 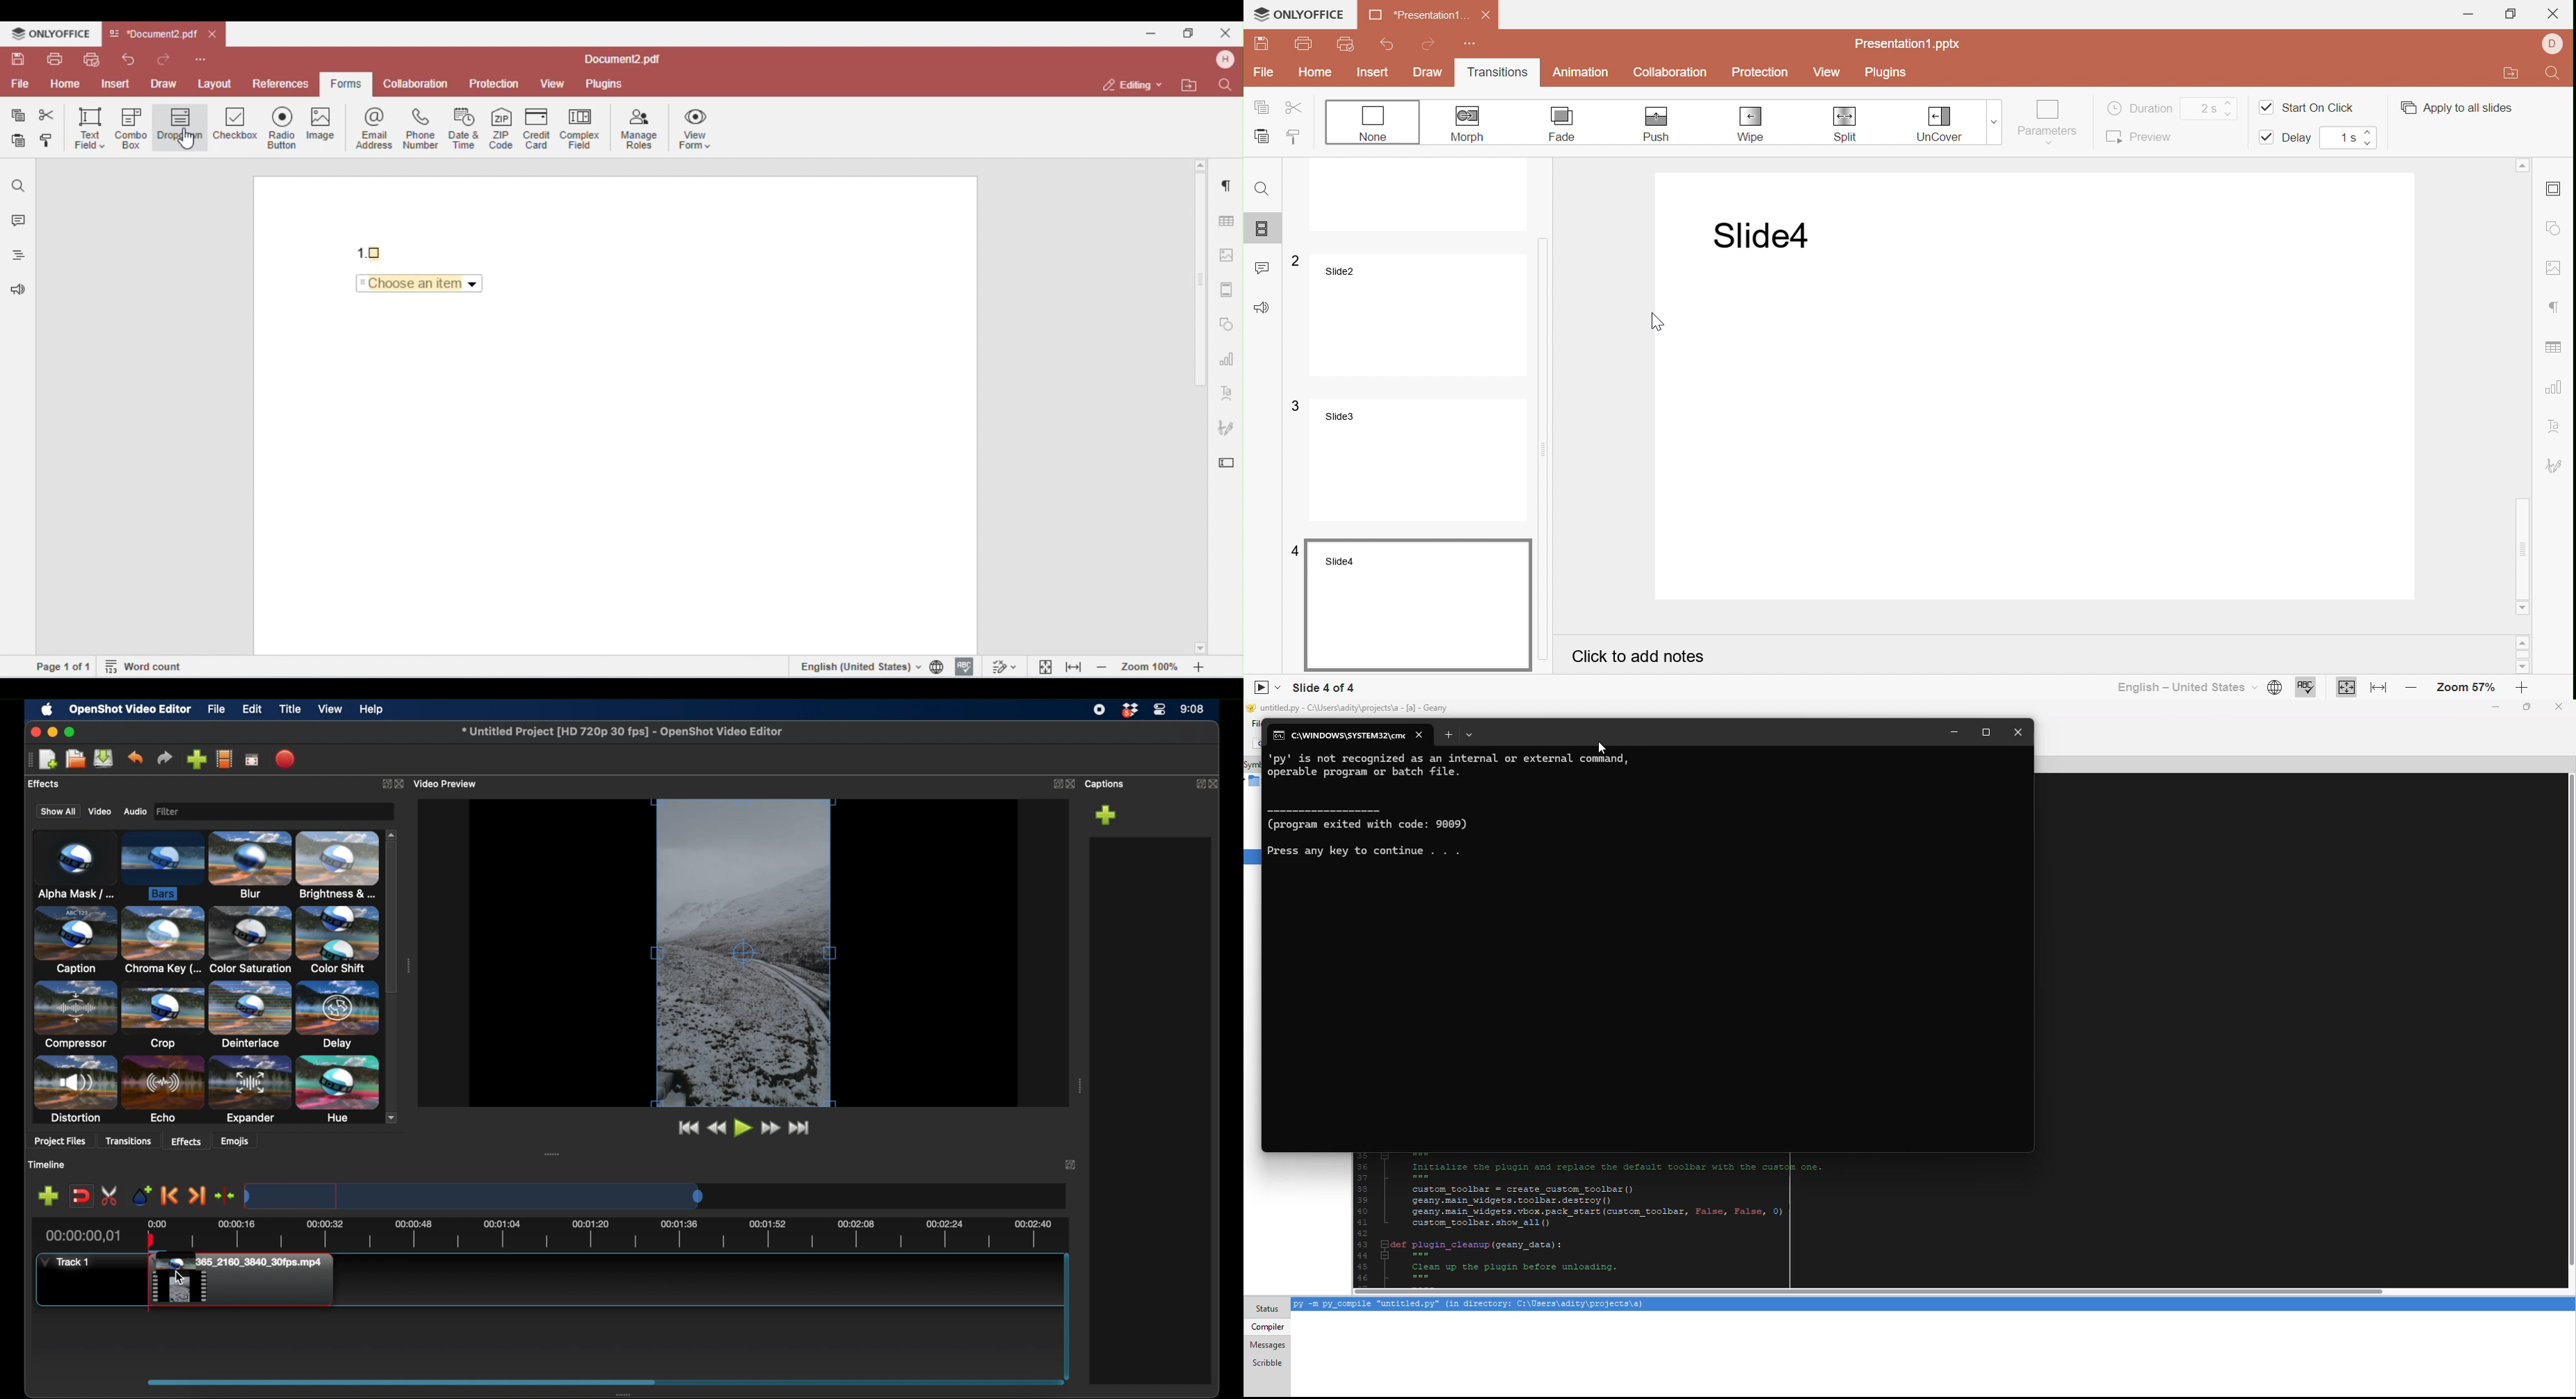 What do you see at coordinates (1292, 552) in the screenshot?
I see `4` at bounding box center [1292, 552].